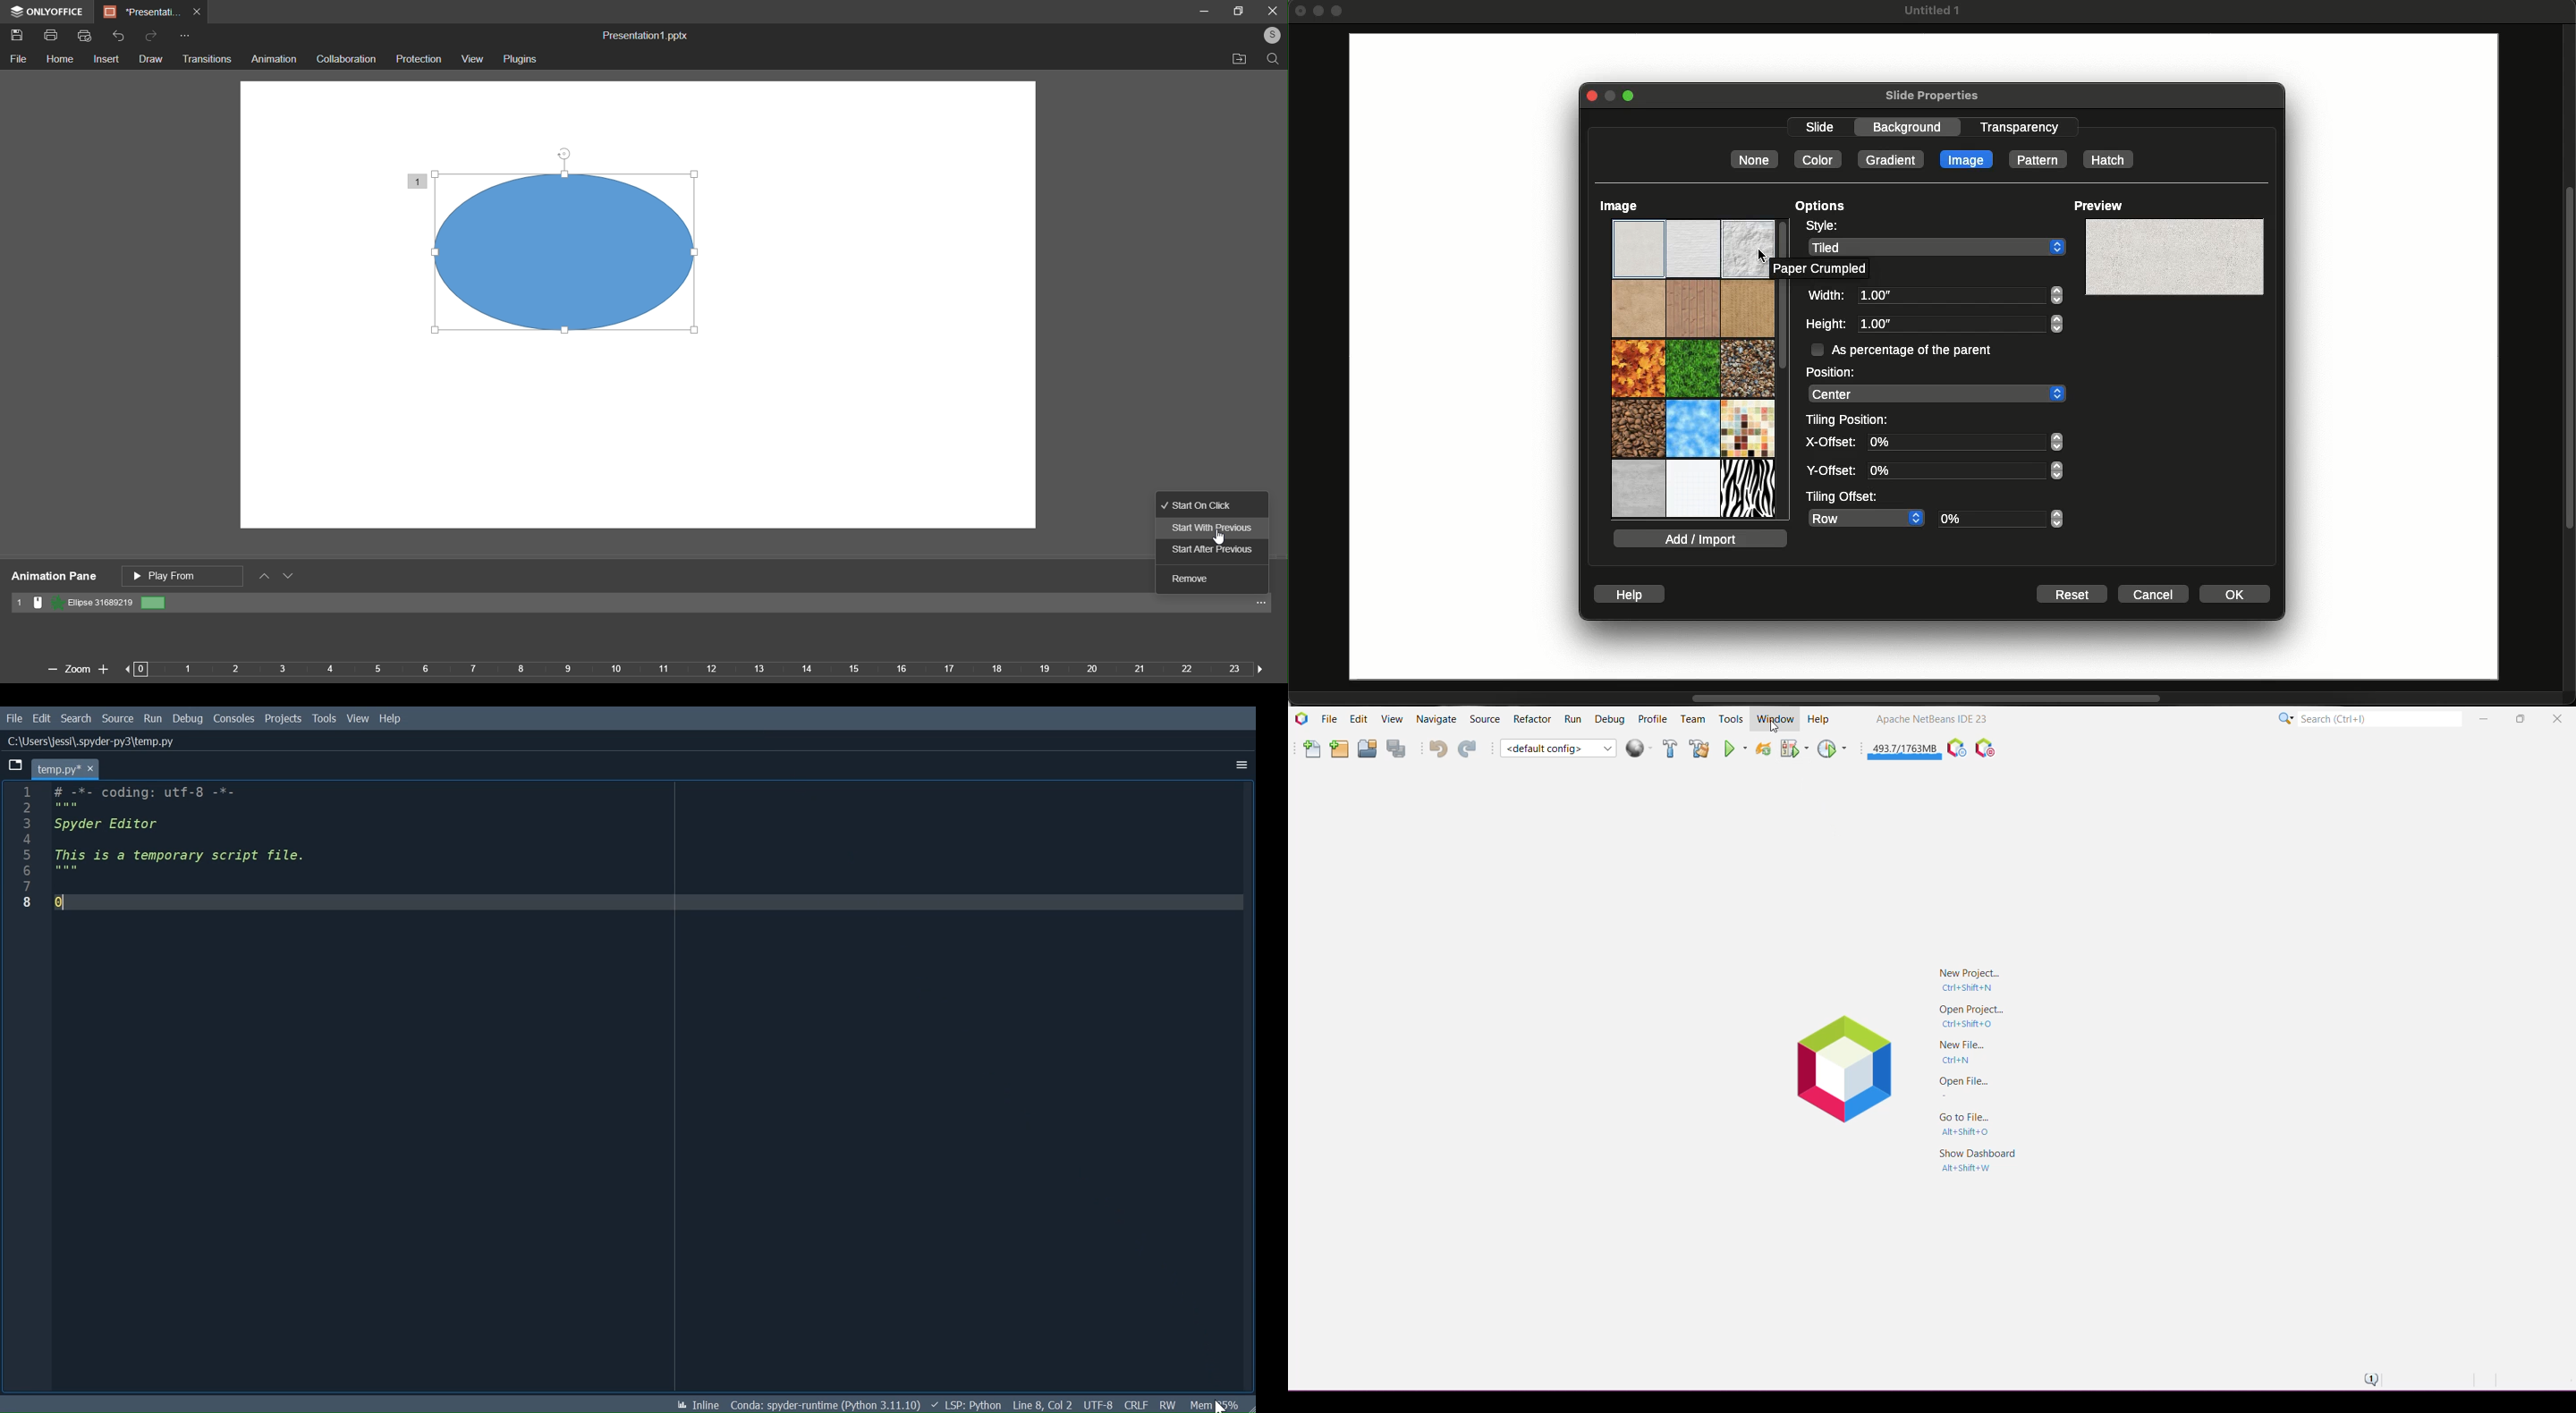 The height and width of the screenshot is (1428, 2576). What do you see at coordinates (50, 37) in the screenshot?
I see `Print` at bounding box center [50, 37].